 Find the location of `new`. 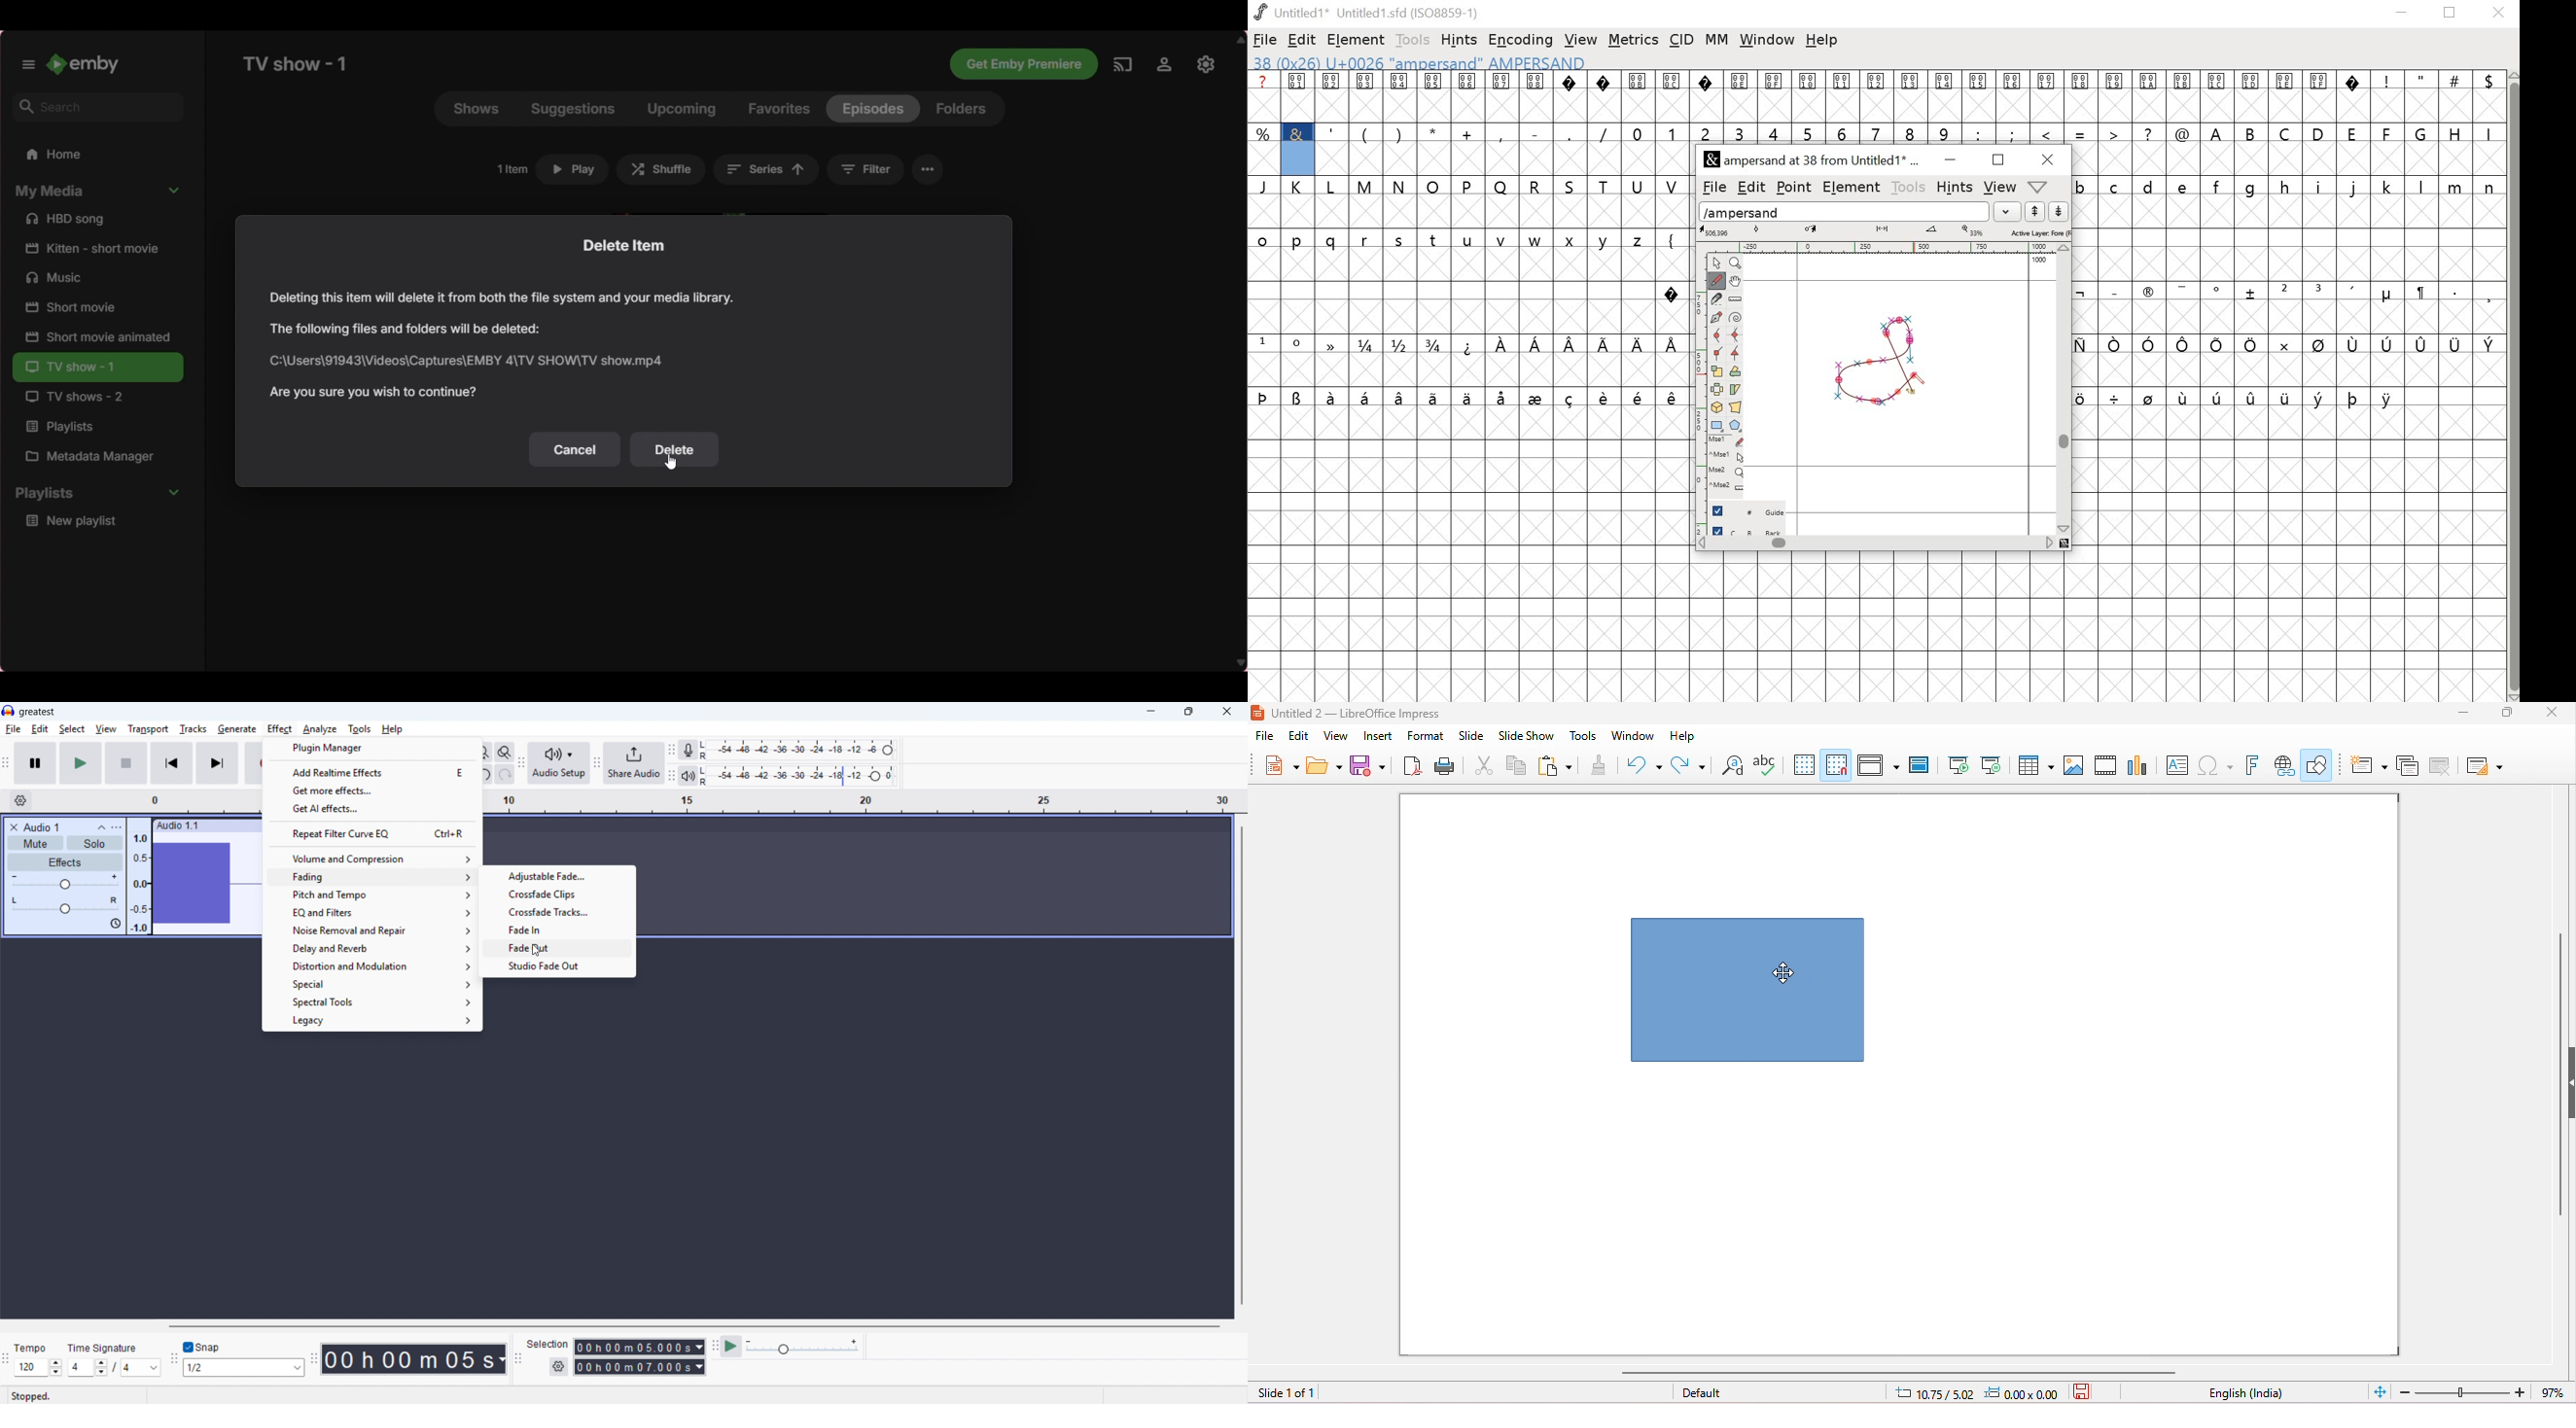

new is located at coordinates (1282, 764).